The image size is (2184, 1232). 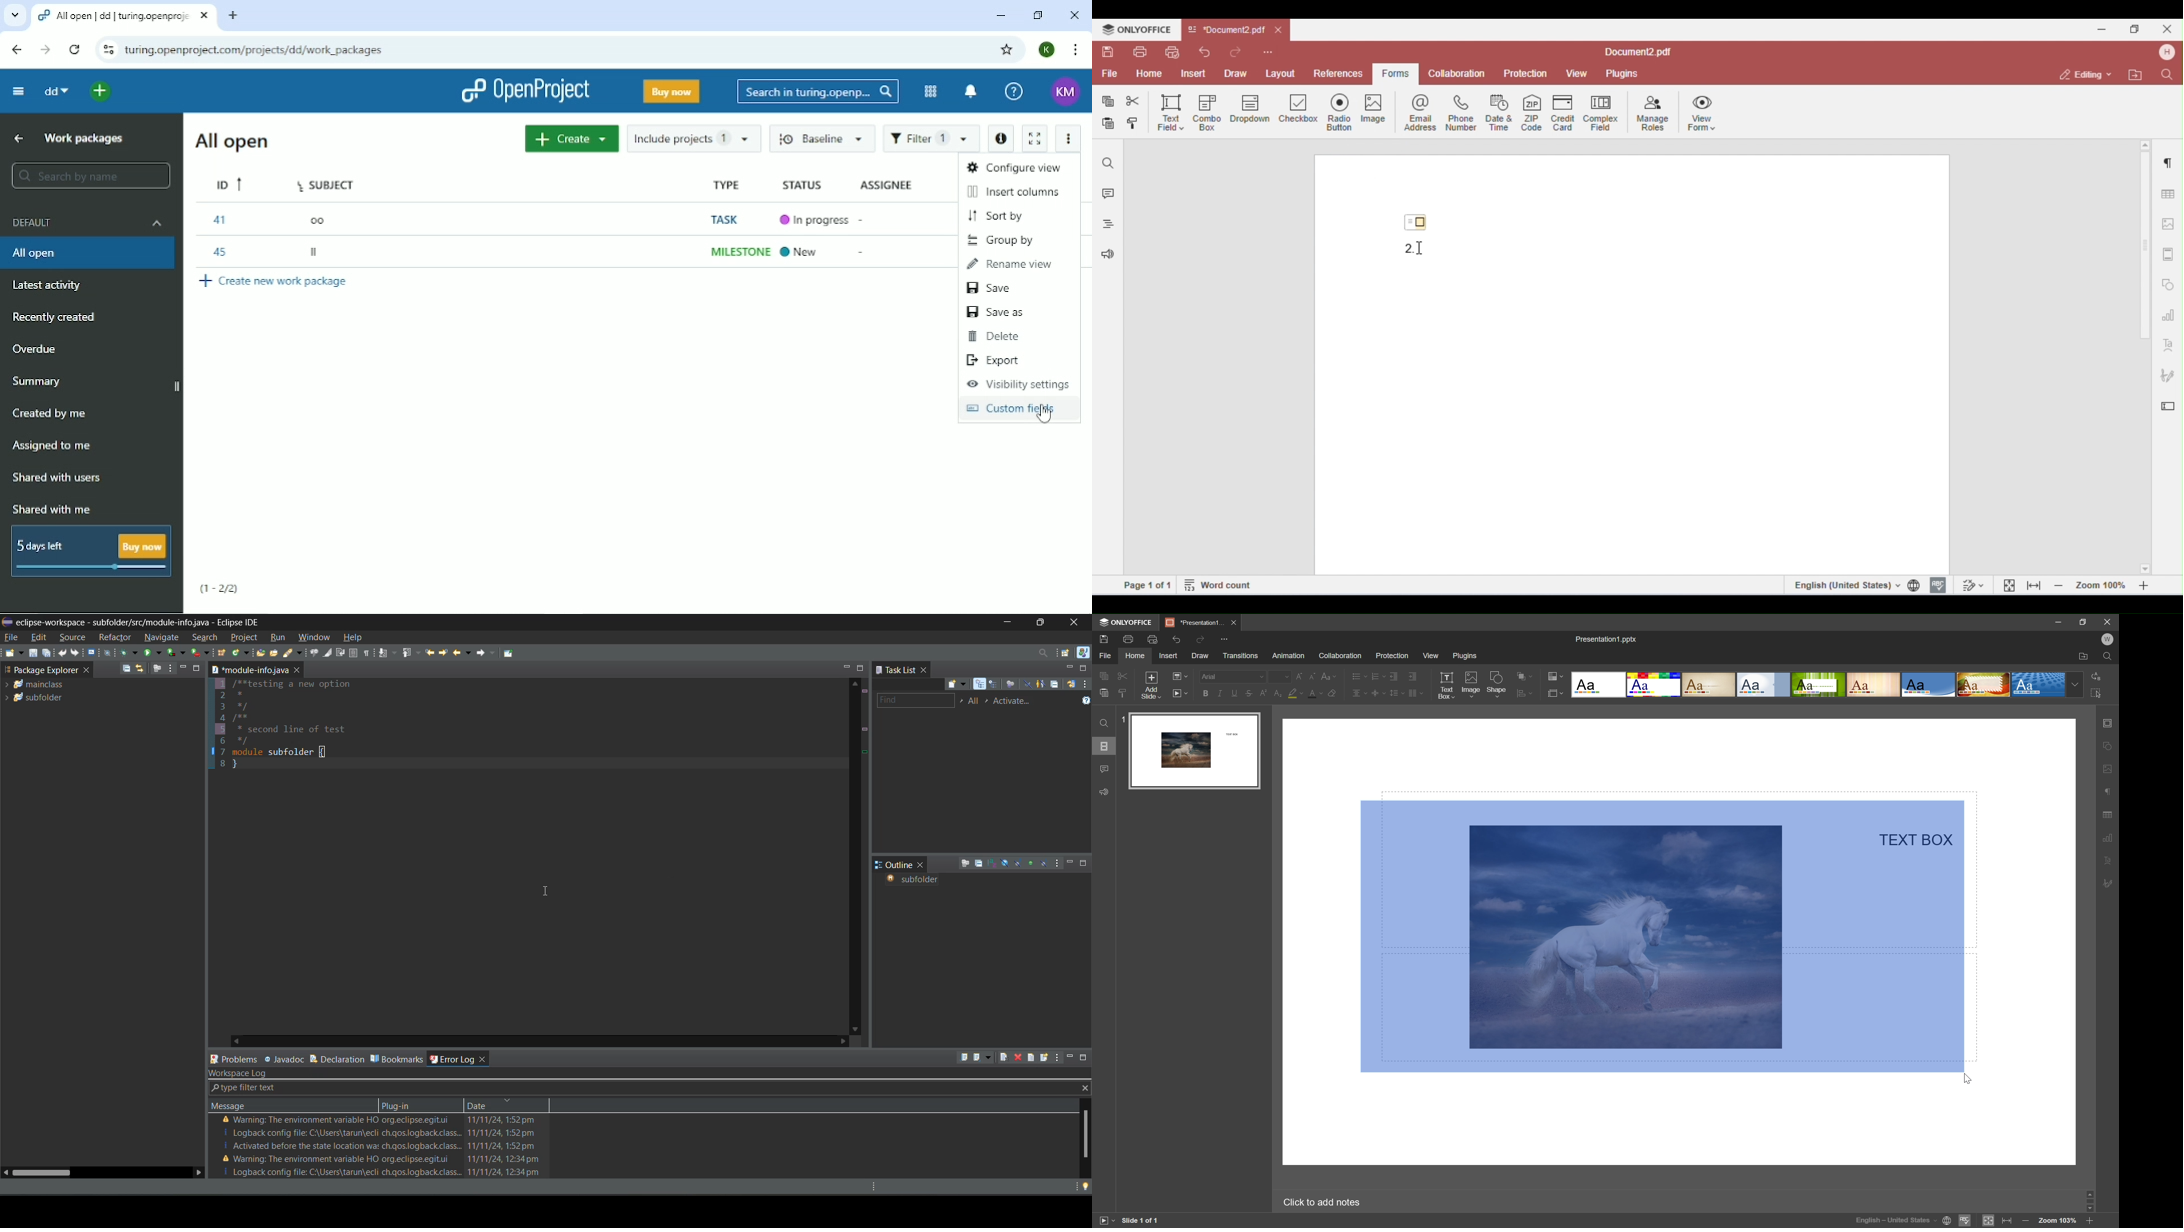 I want to click on save, so click(x=1104, y=638).